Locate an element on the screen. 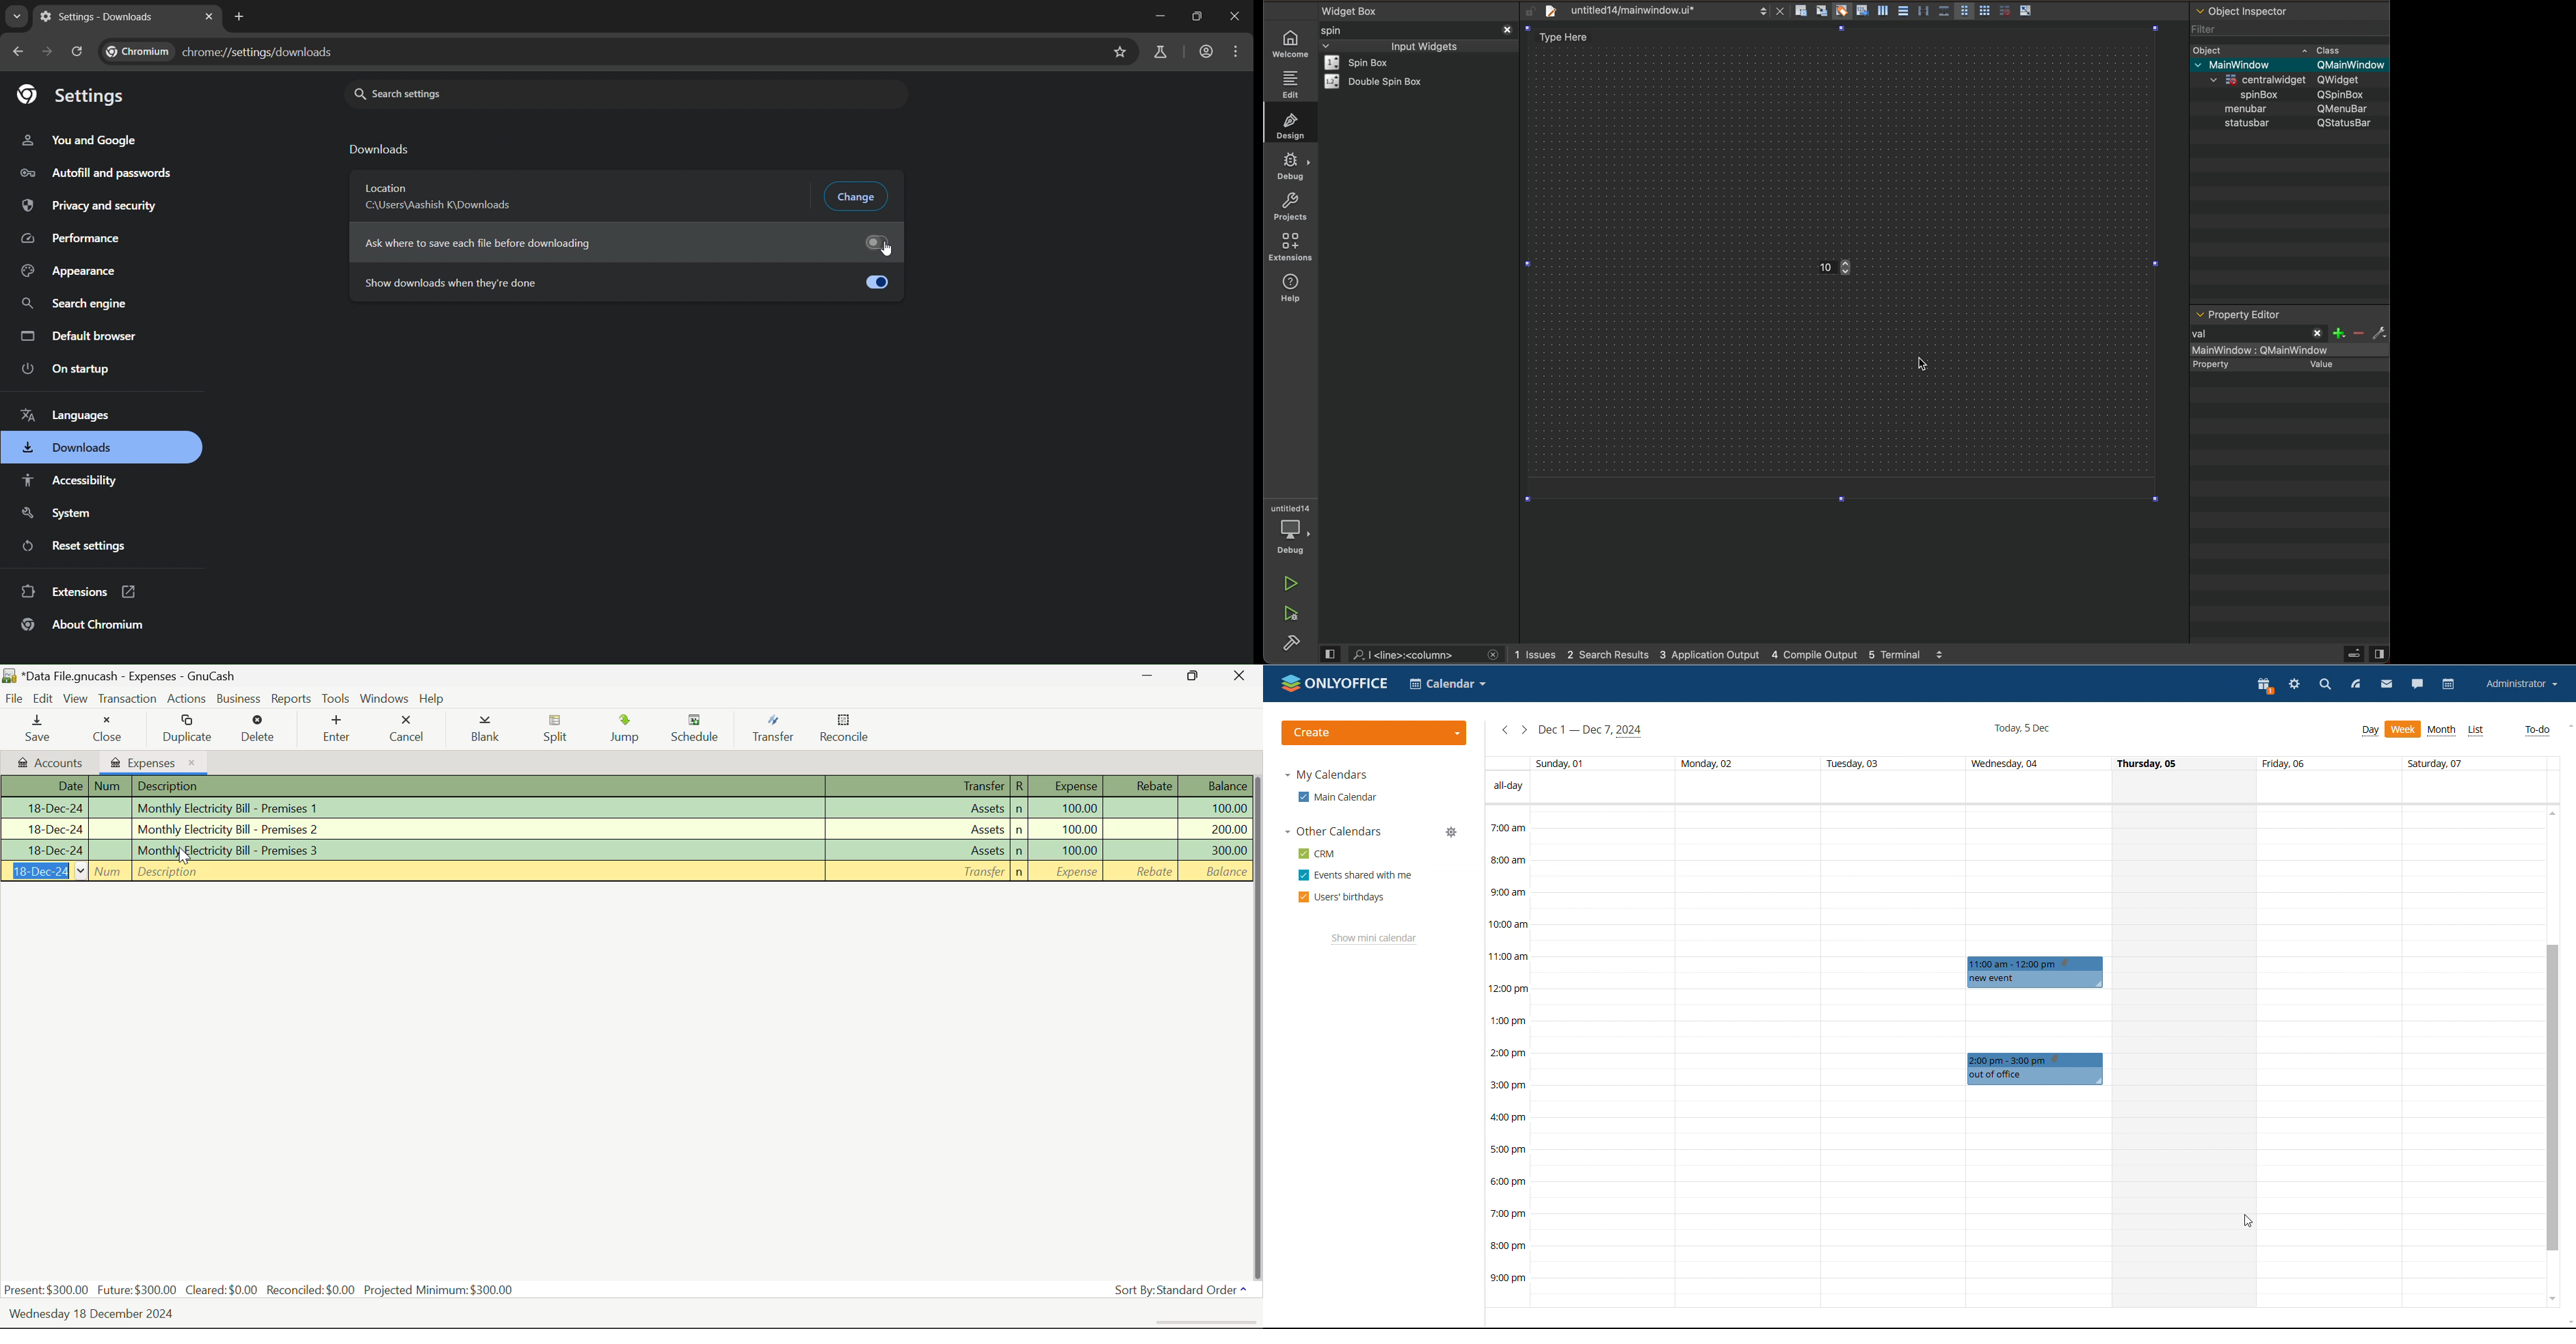 This screenshot has height=1344, width=2576.  is located at coordinates (2249, 64).